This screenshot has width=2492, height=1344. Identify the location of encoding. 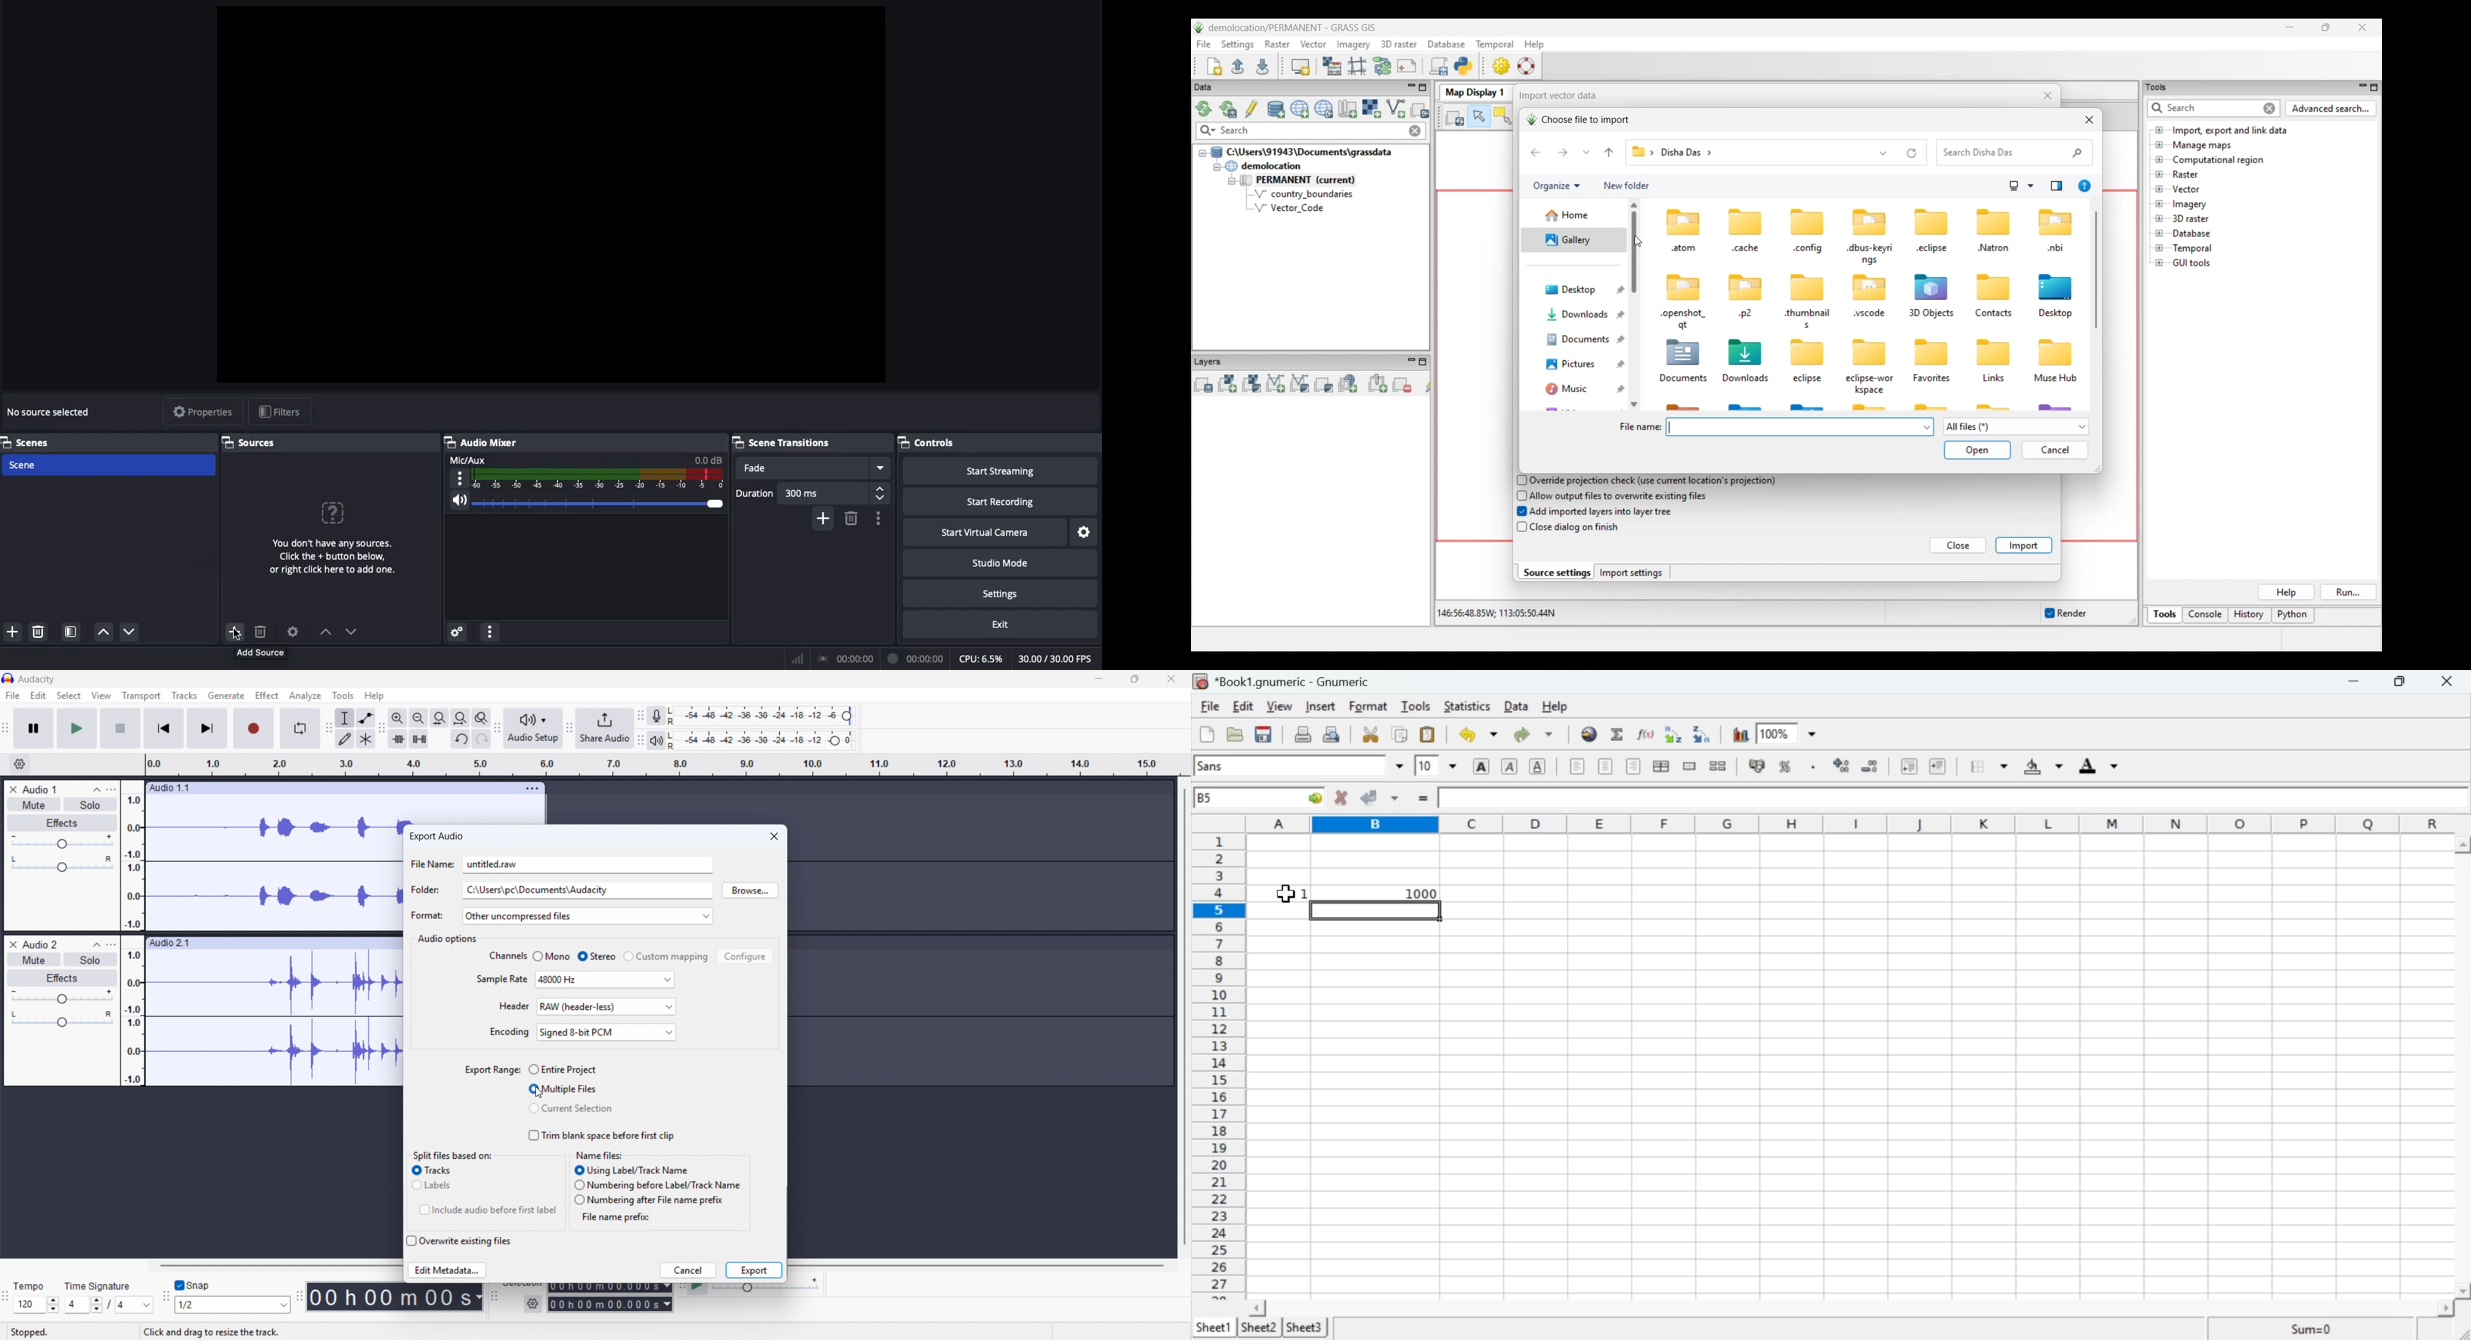
(510, 1032).